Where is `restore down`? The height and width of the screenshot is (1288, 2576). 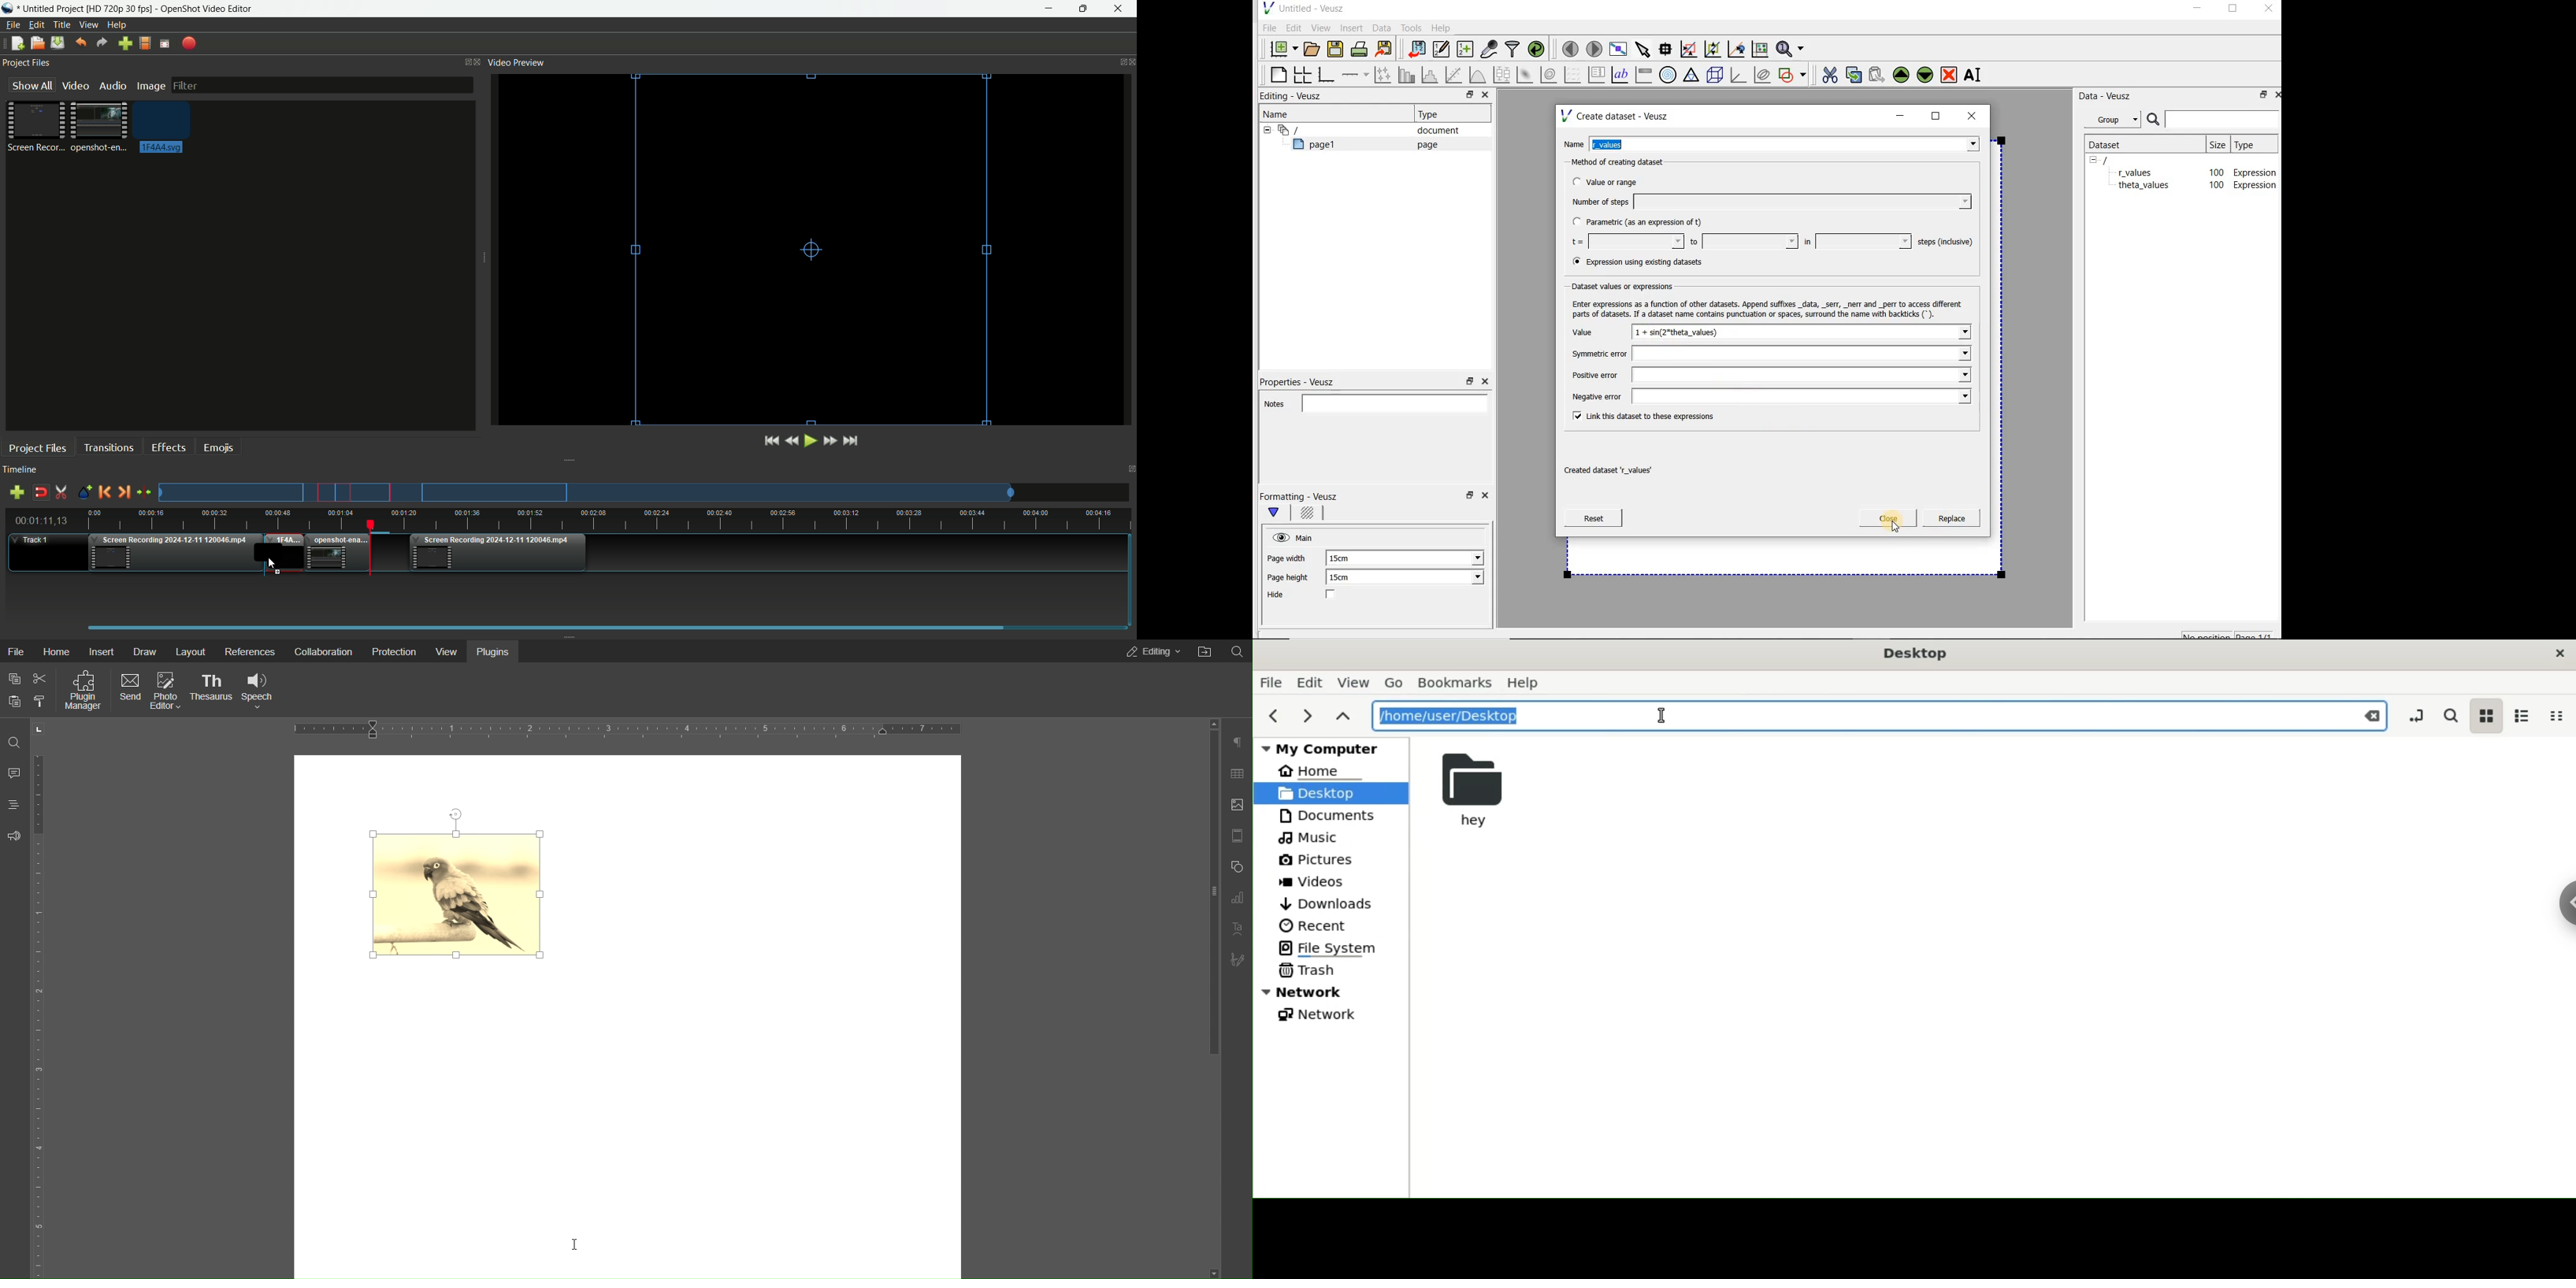 restore down is located at coordinates (2260, 97).